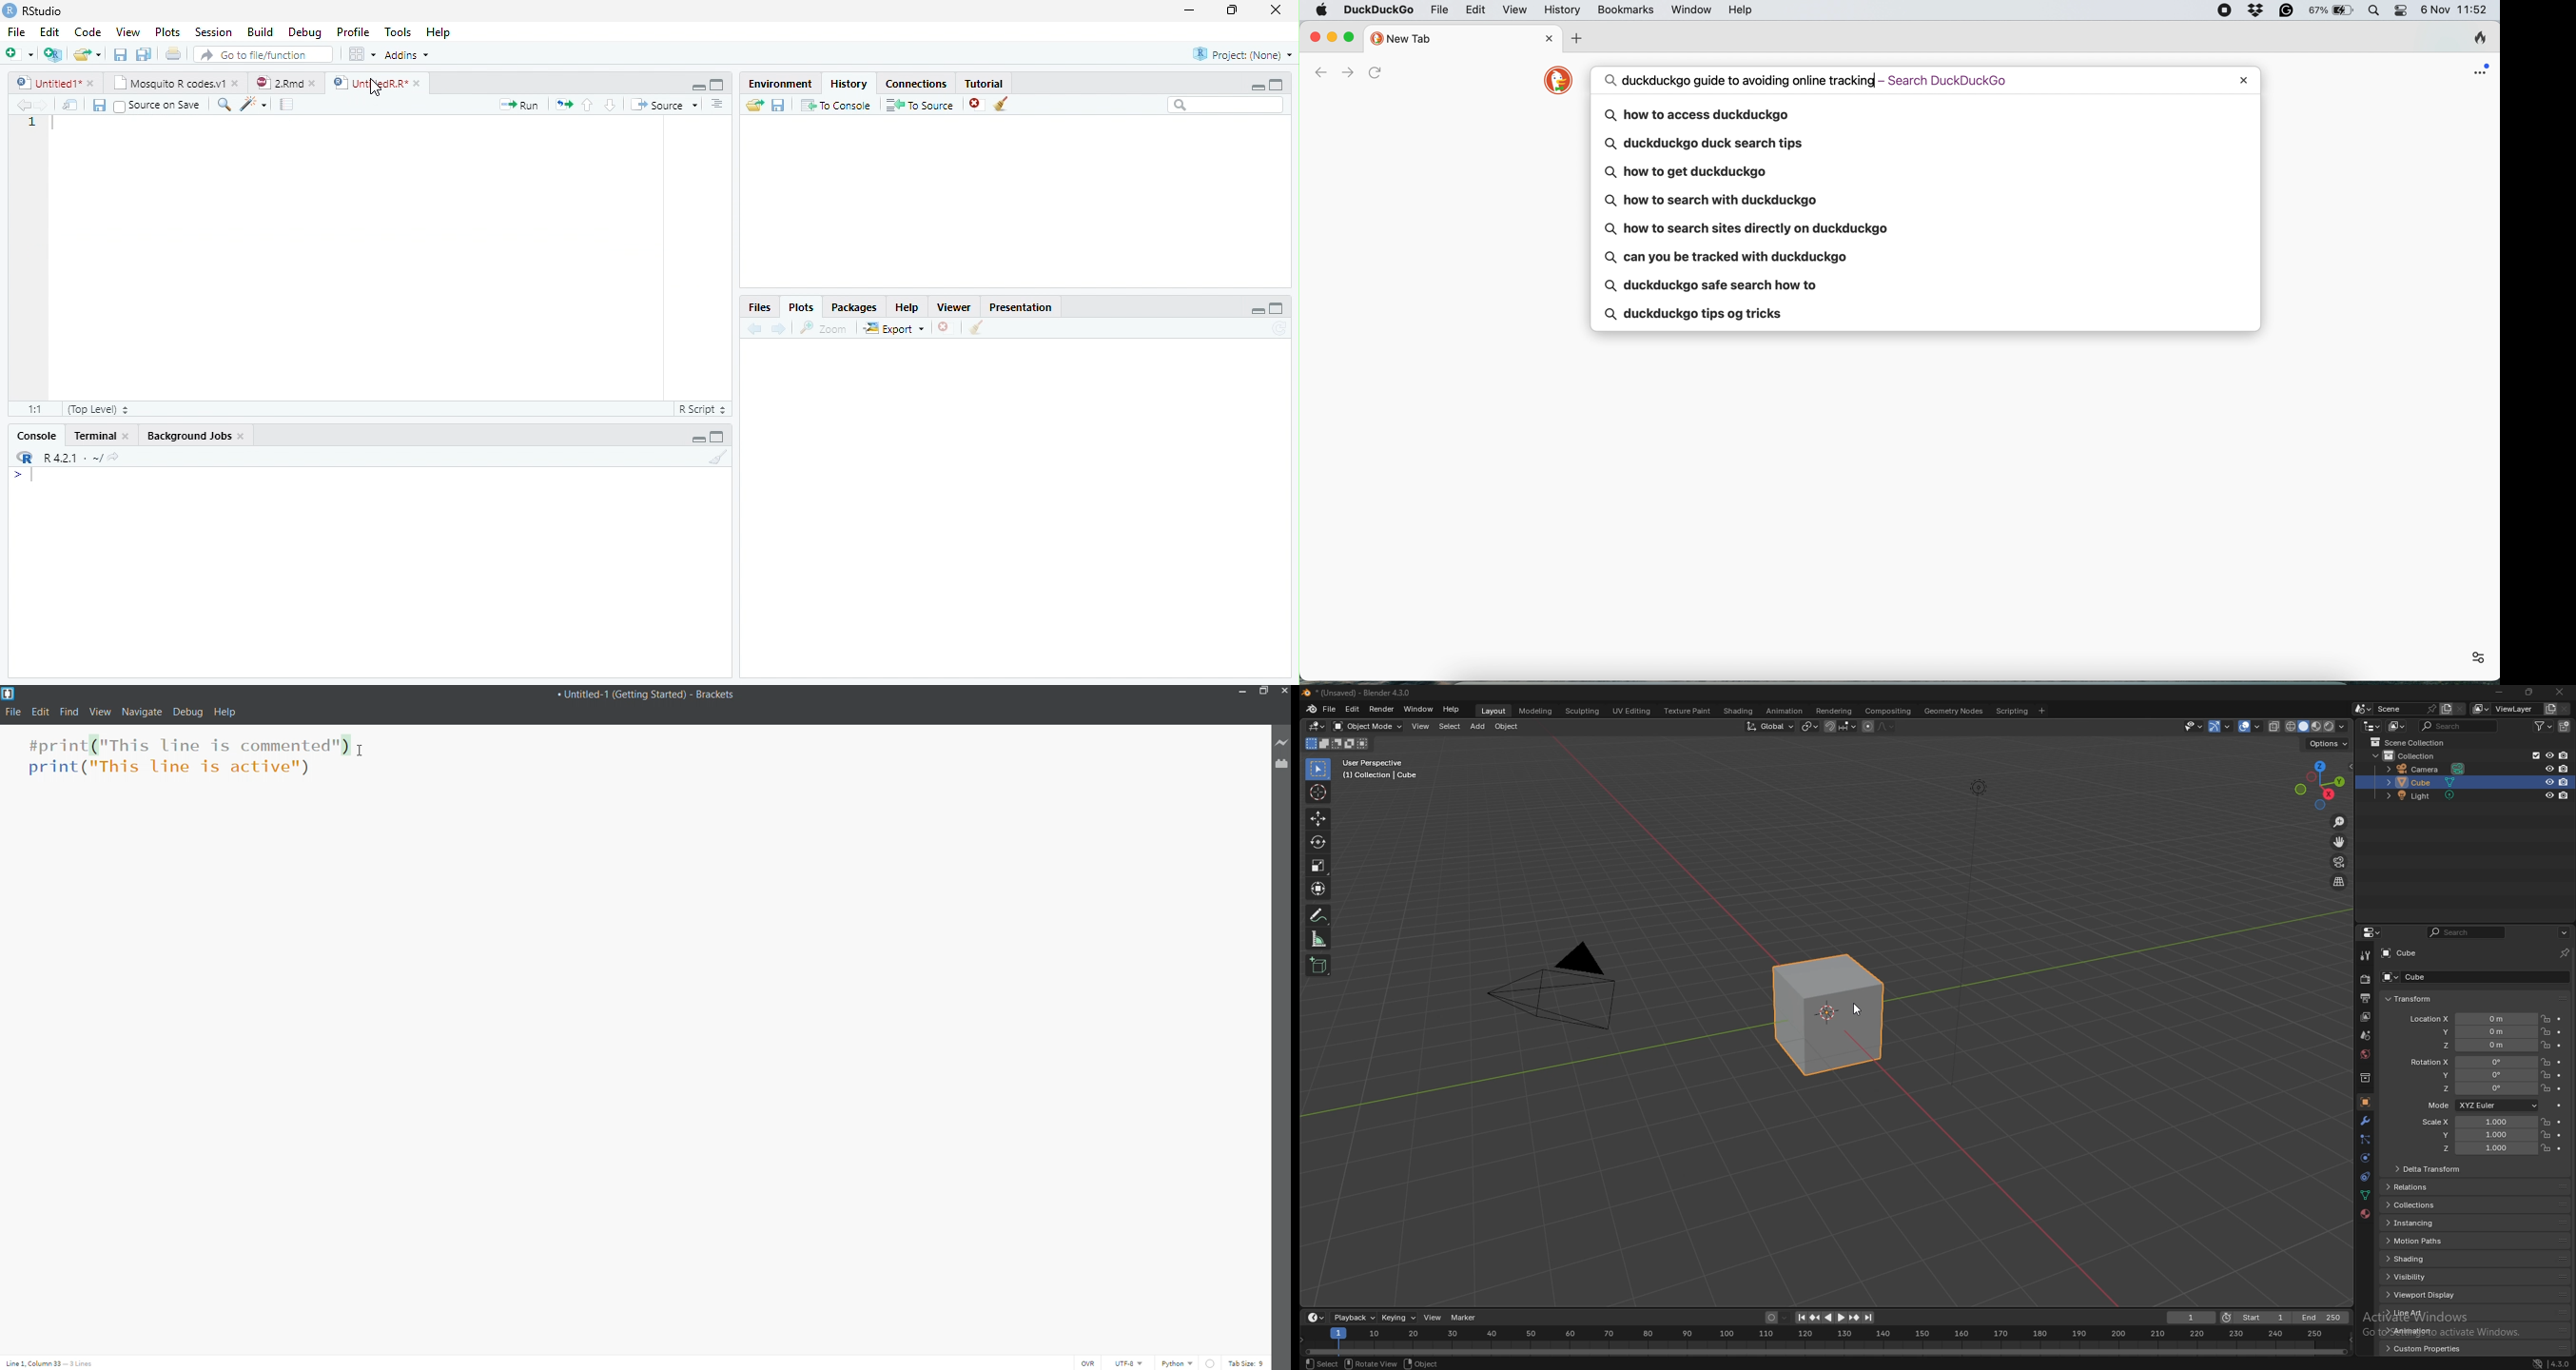 Image resolution: width=2576 pixels, height=1372 pixels. I want to click on Presentation, so click(1021, 306).